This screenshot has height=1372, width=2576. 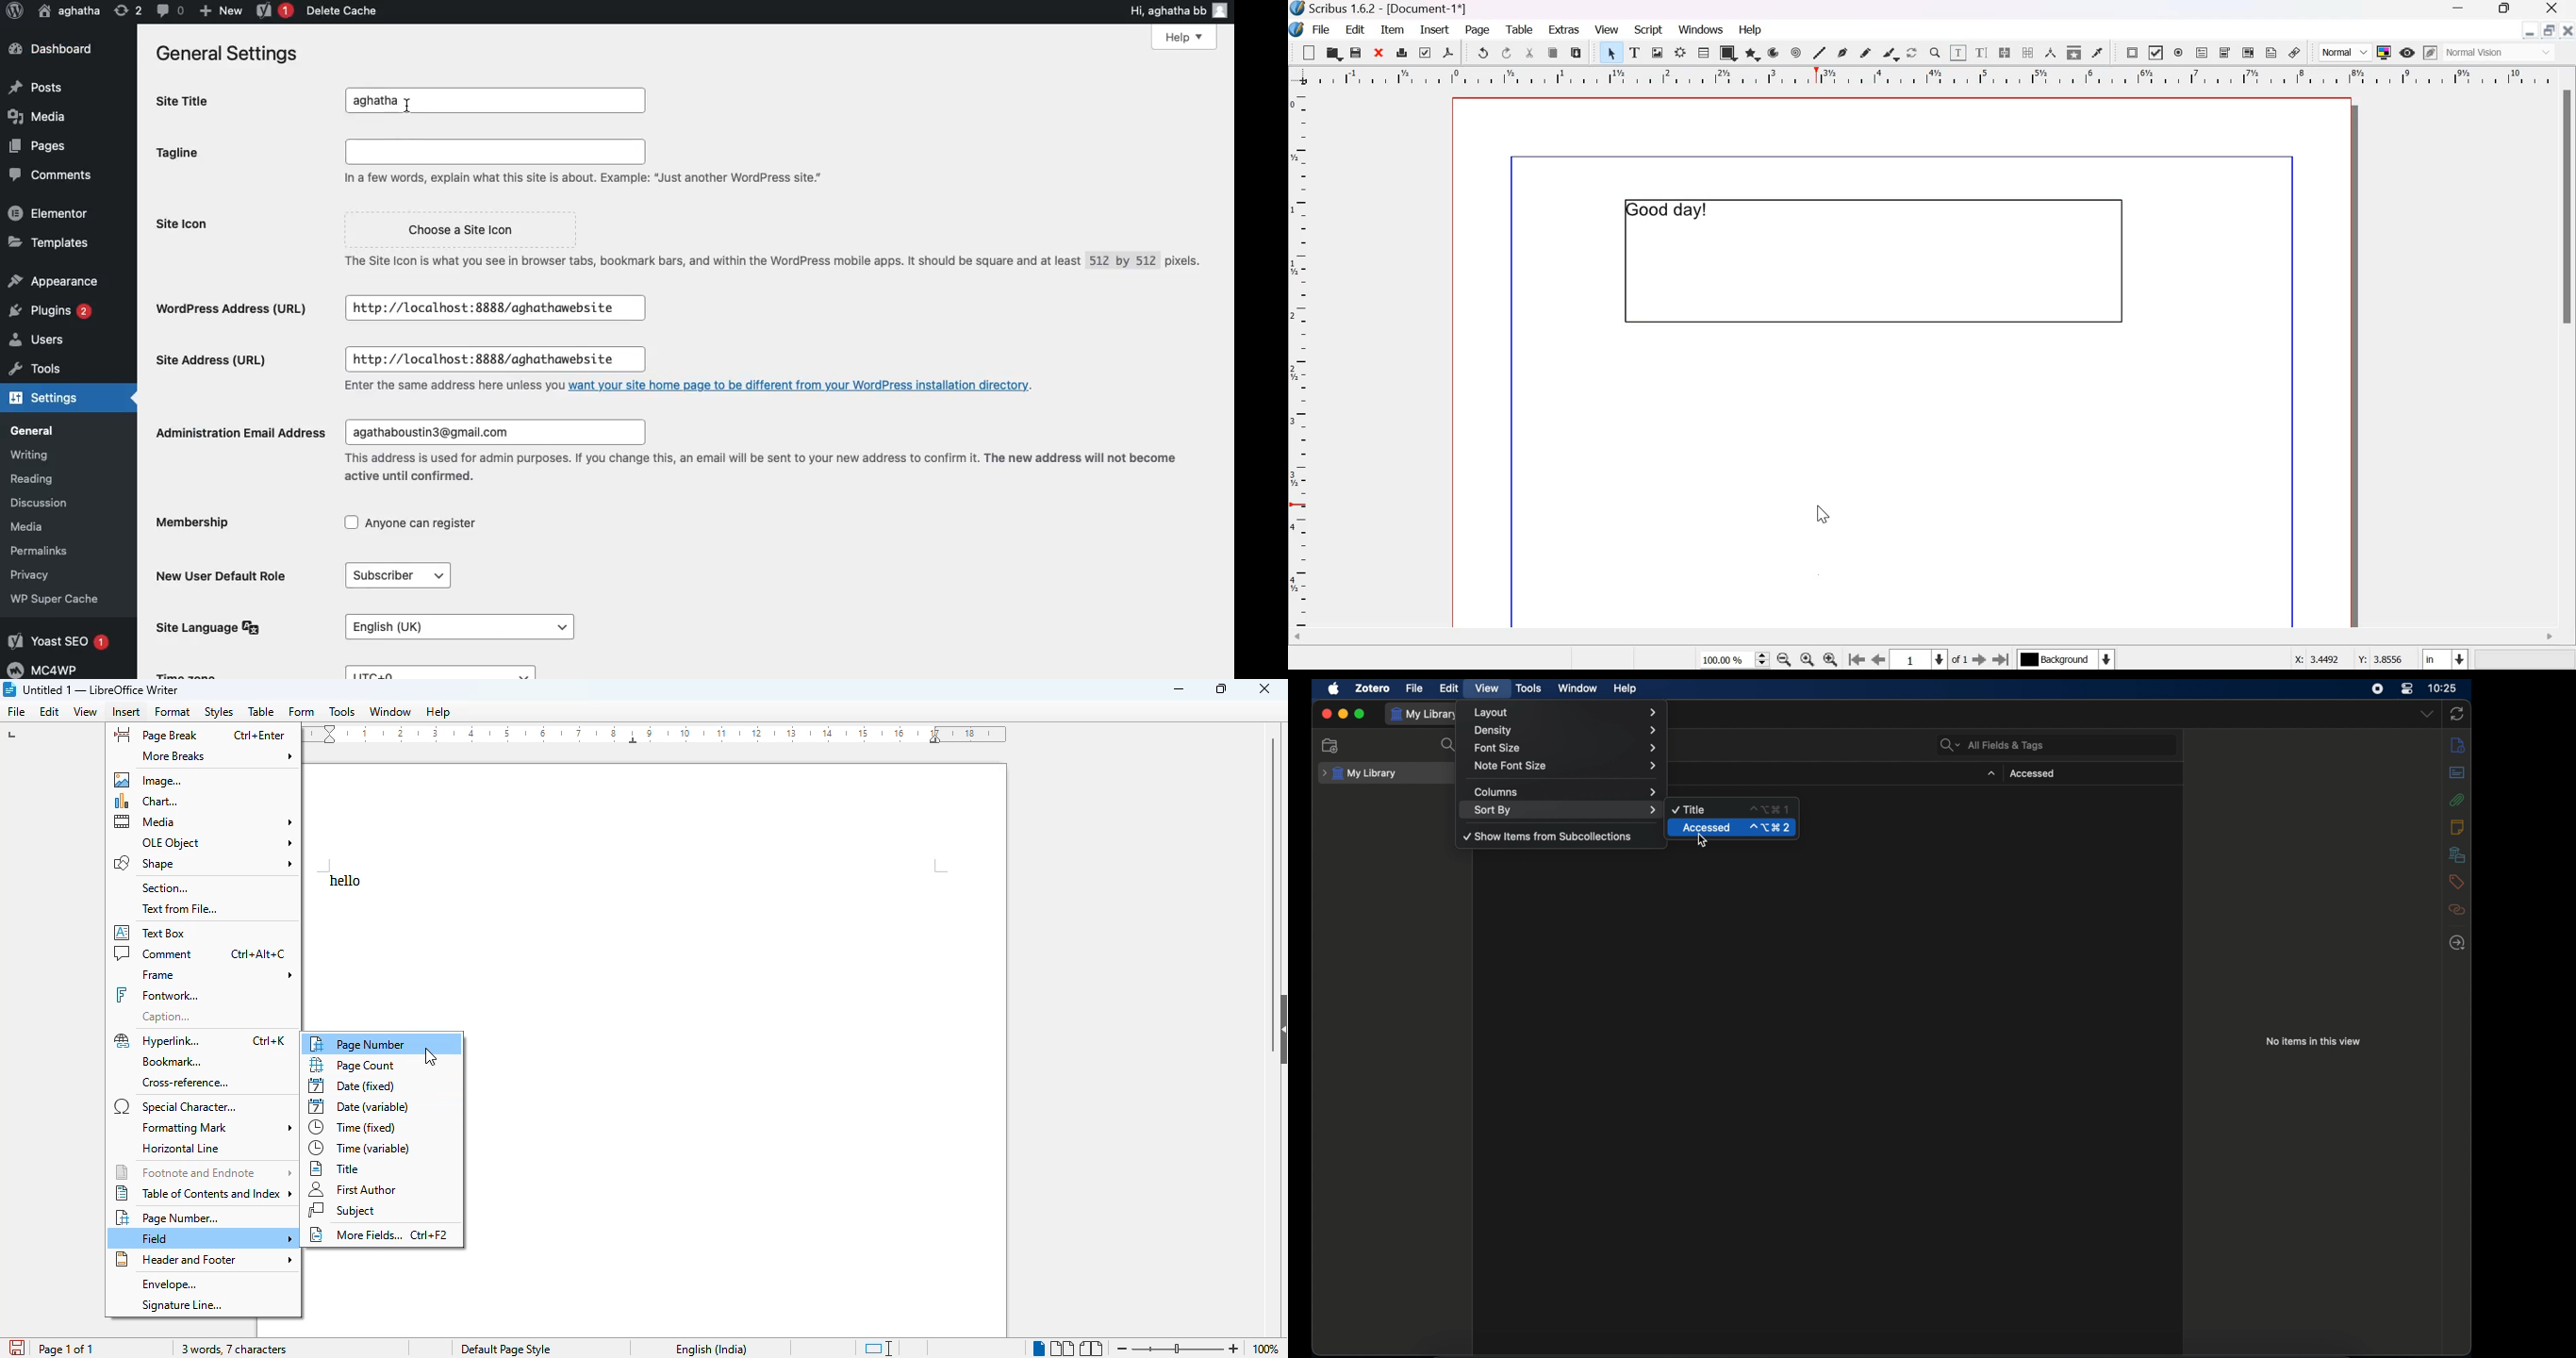 What do you see at coordinates (1423, 52) in the screenshot?
I see `preflight verifier` at bounding box center [1423, 52].